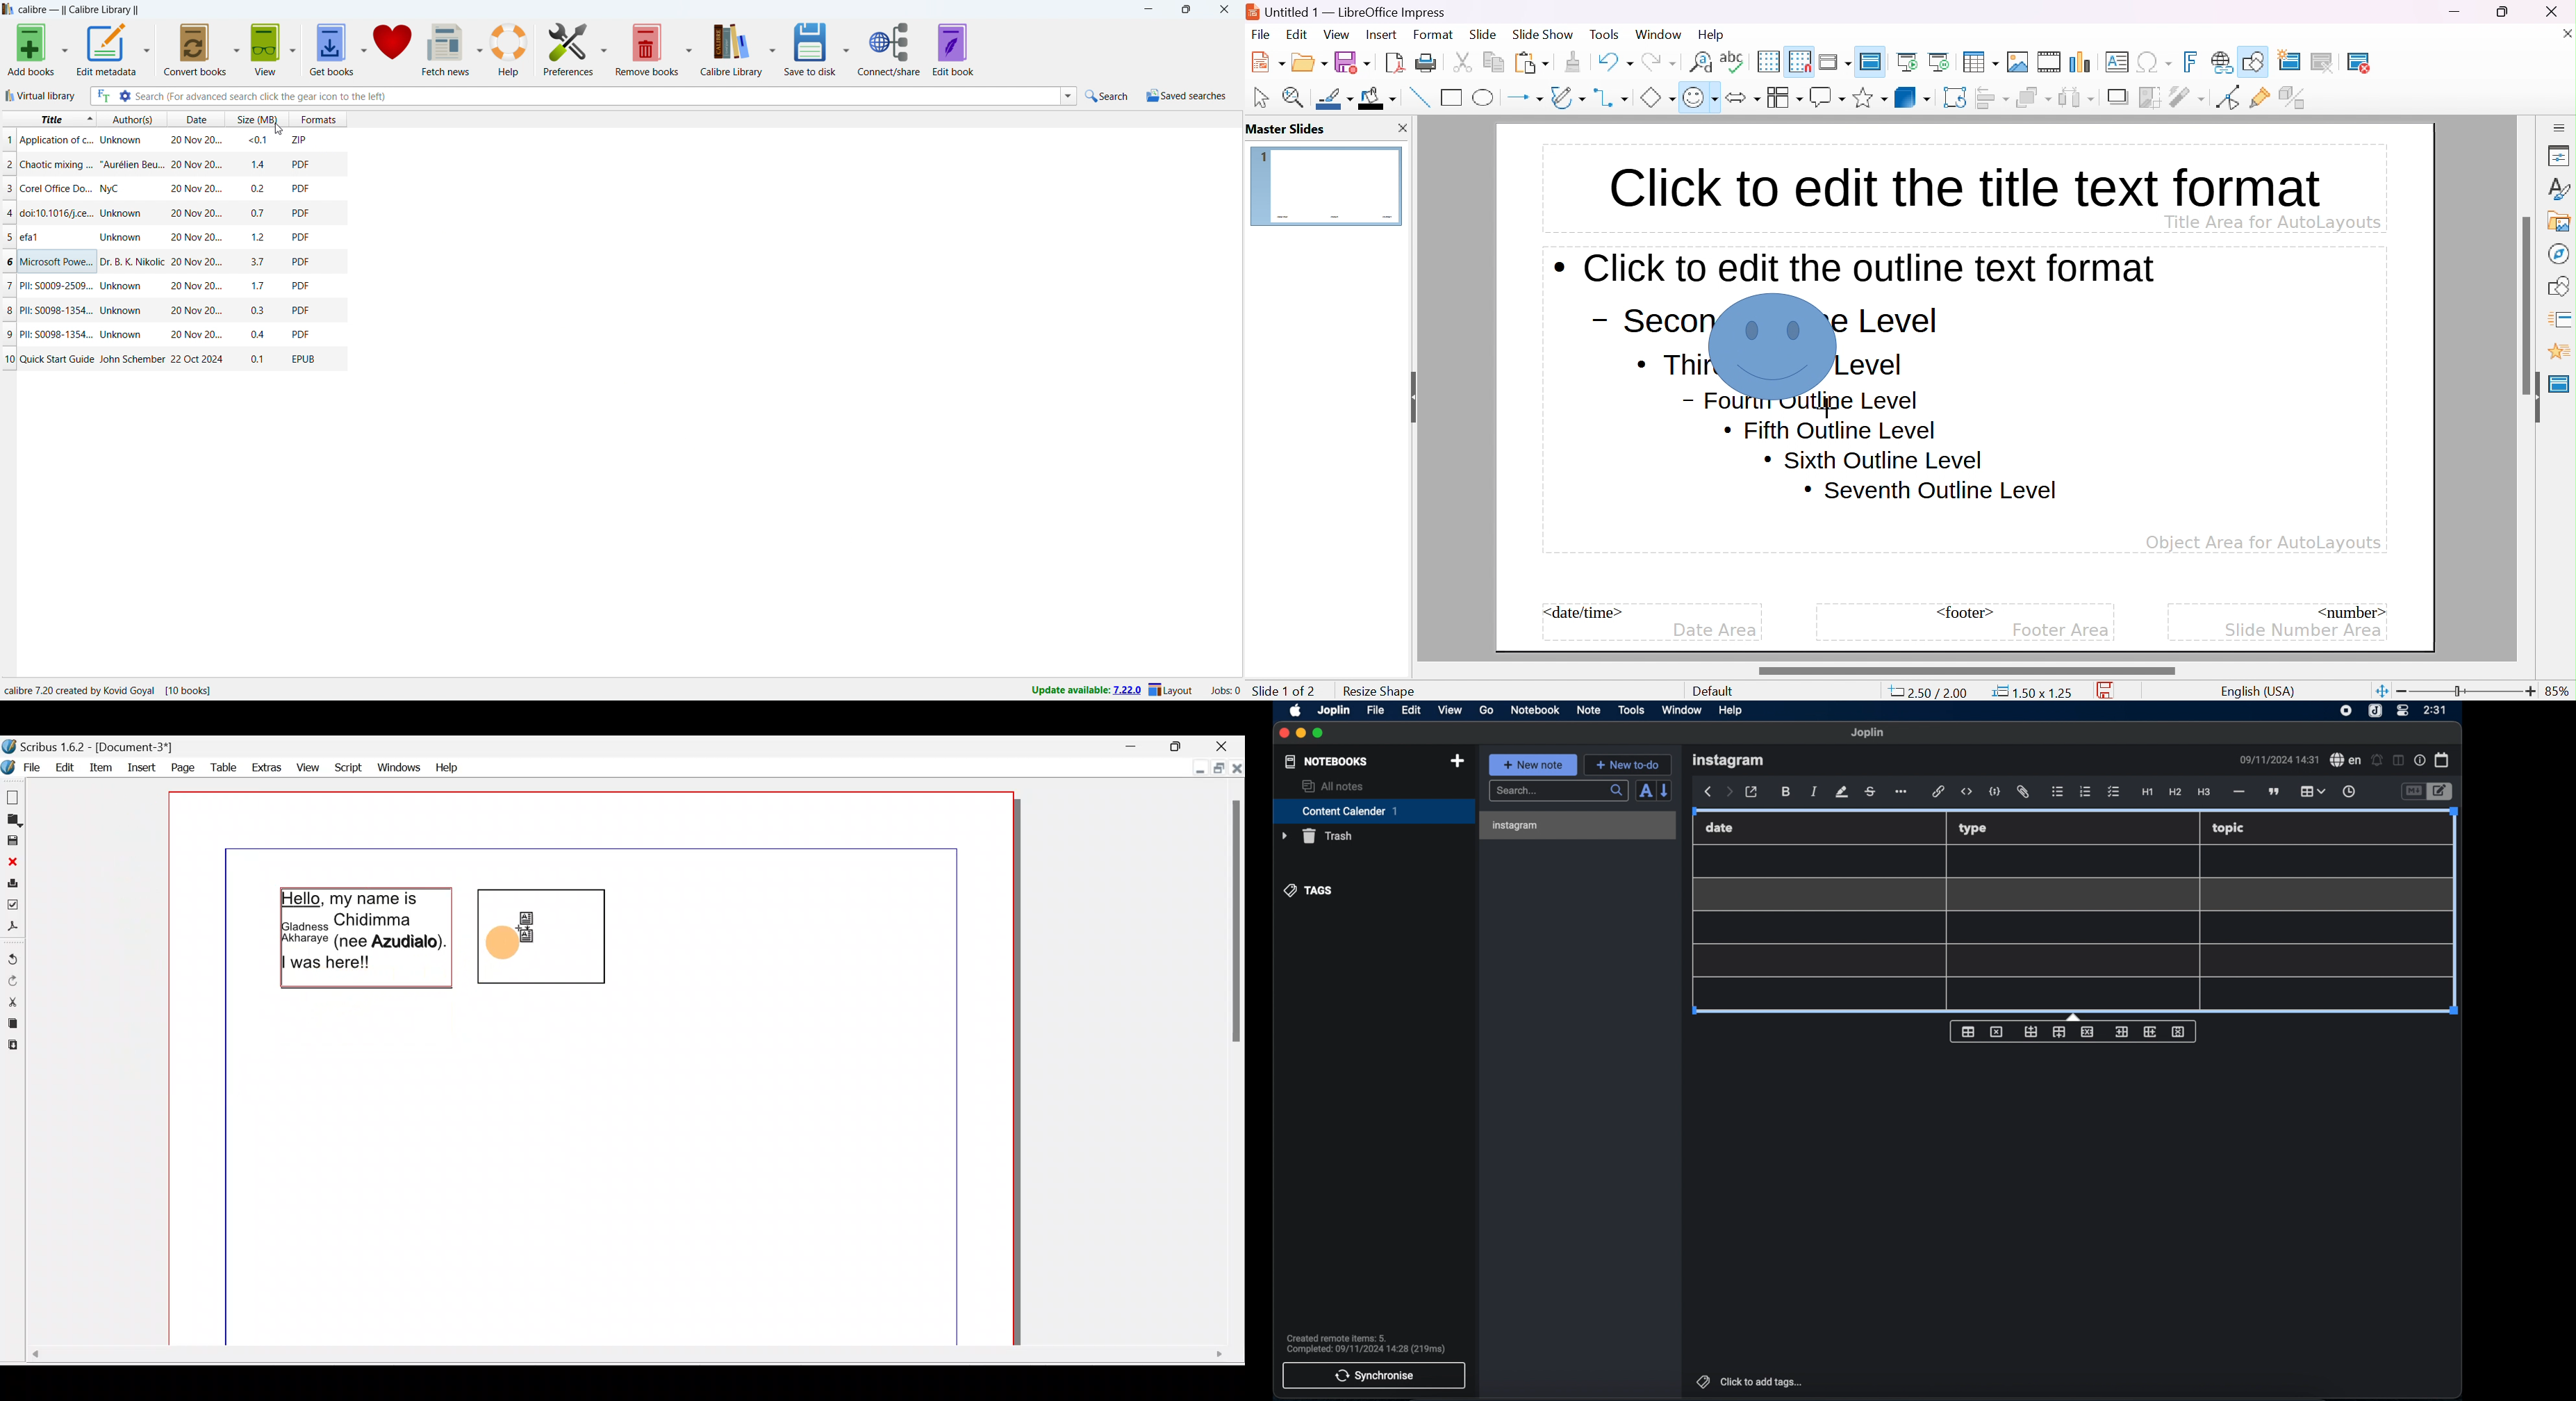 The height and width of the screenshot is (1428, 2576). What do you see at coordinates (1401, 128) in the screenshot?
I see `close` at bounding box center [1401, 128].